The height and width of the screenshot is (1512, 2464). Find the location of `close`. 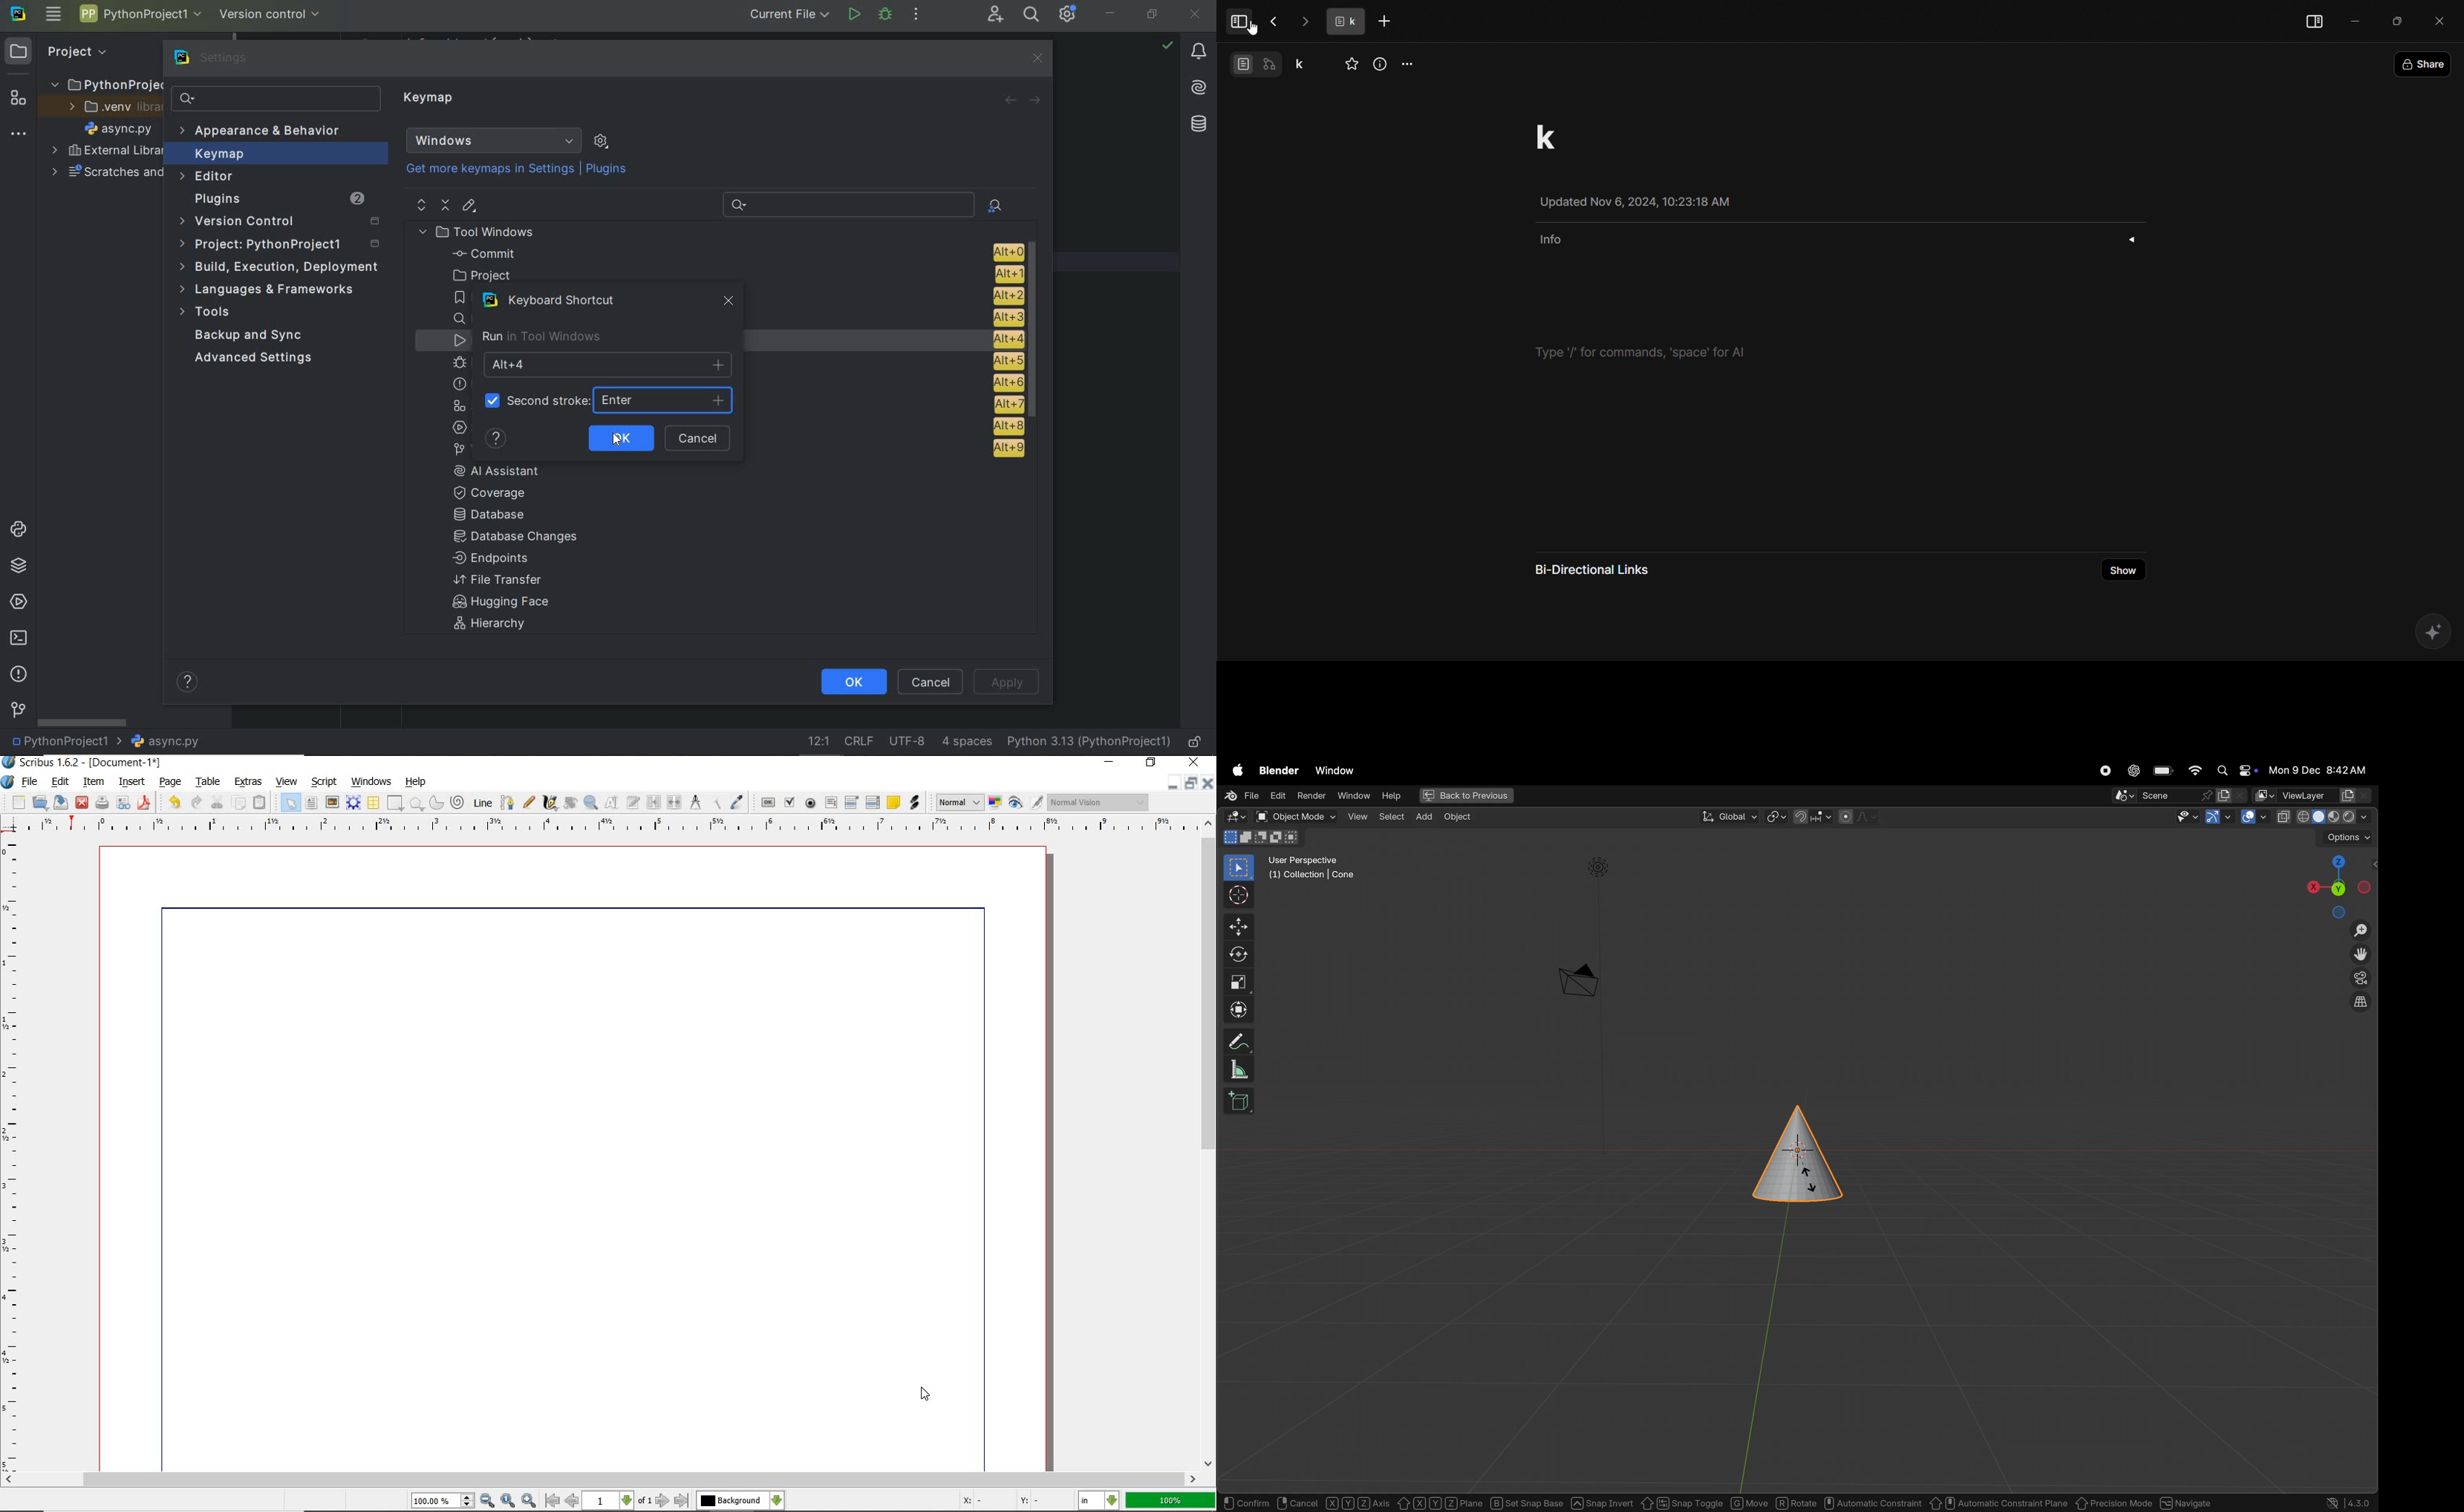

close is located at coordinates (83, 804).